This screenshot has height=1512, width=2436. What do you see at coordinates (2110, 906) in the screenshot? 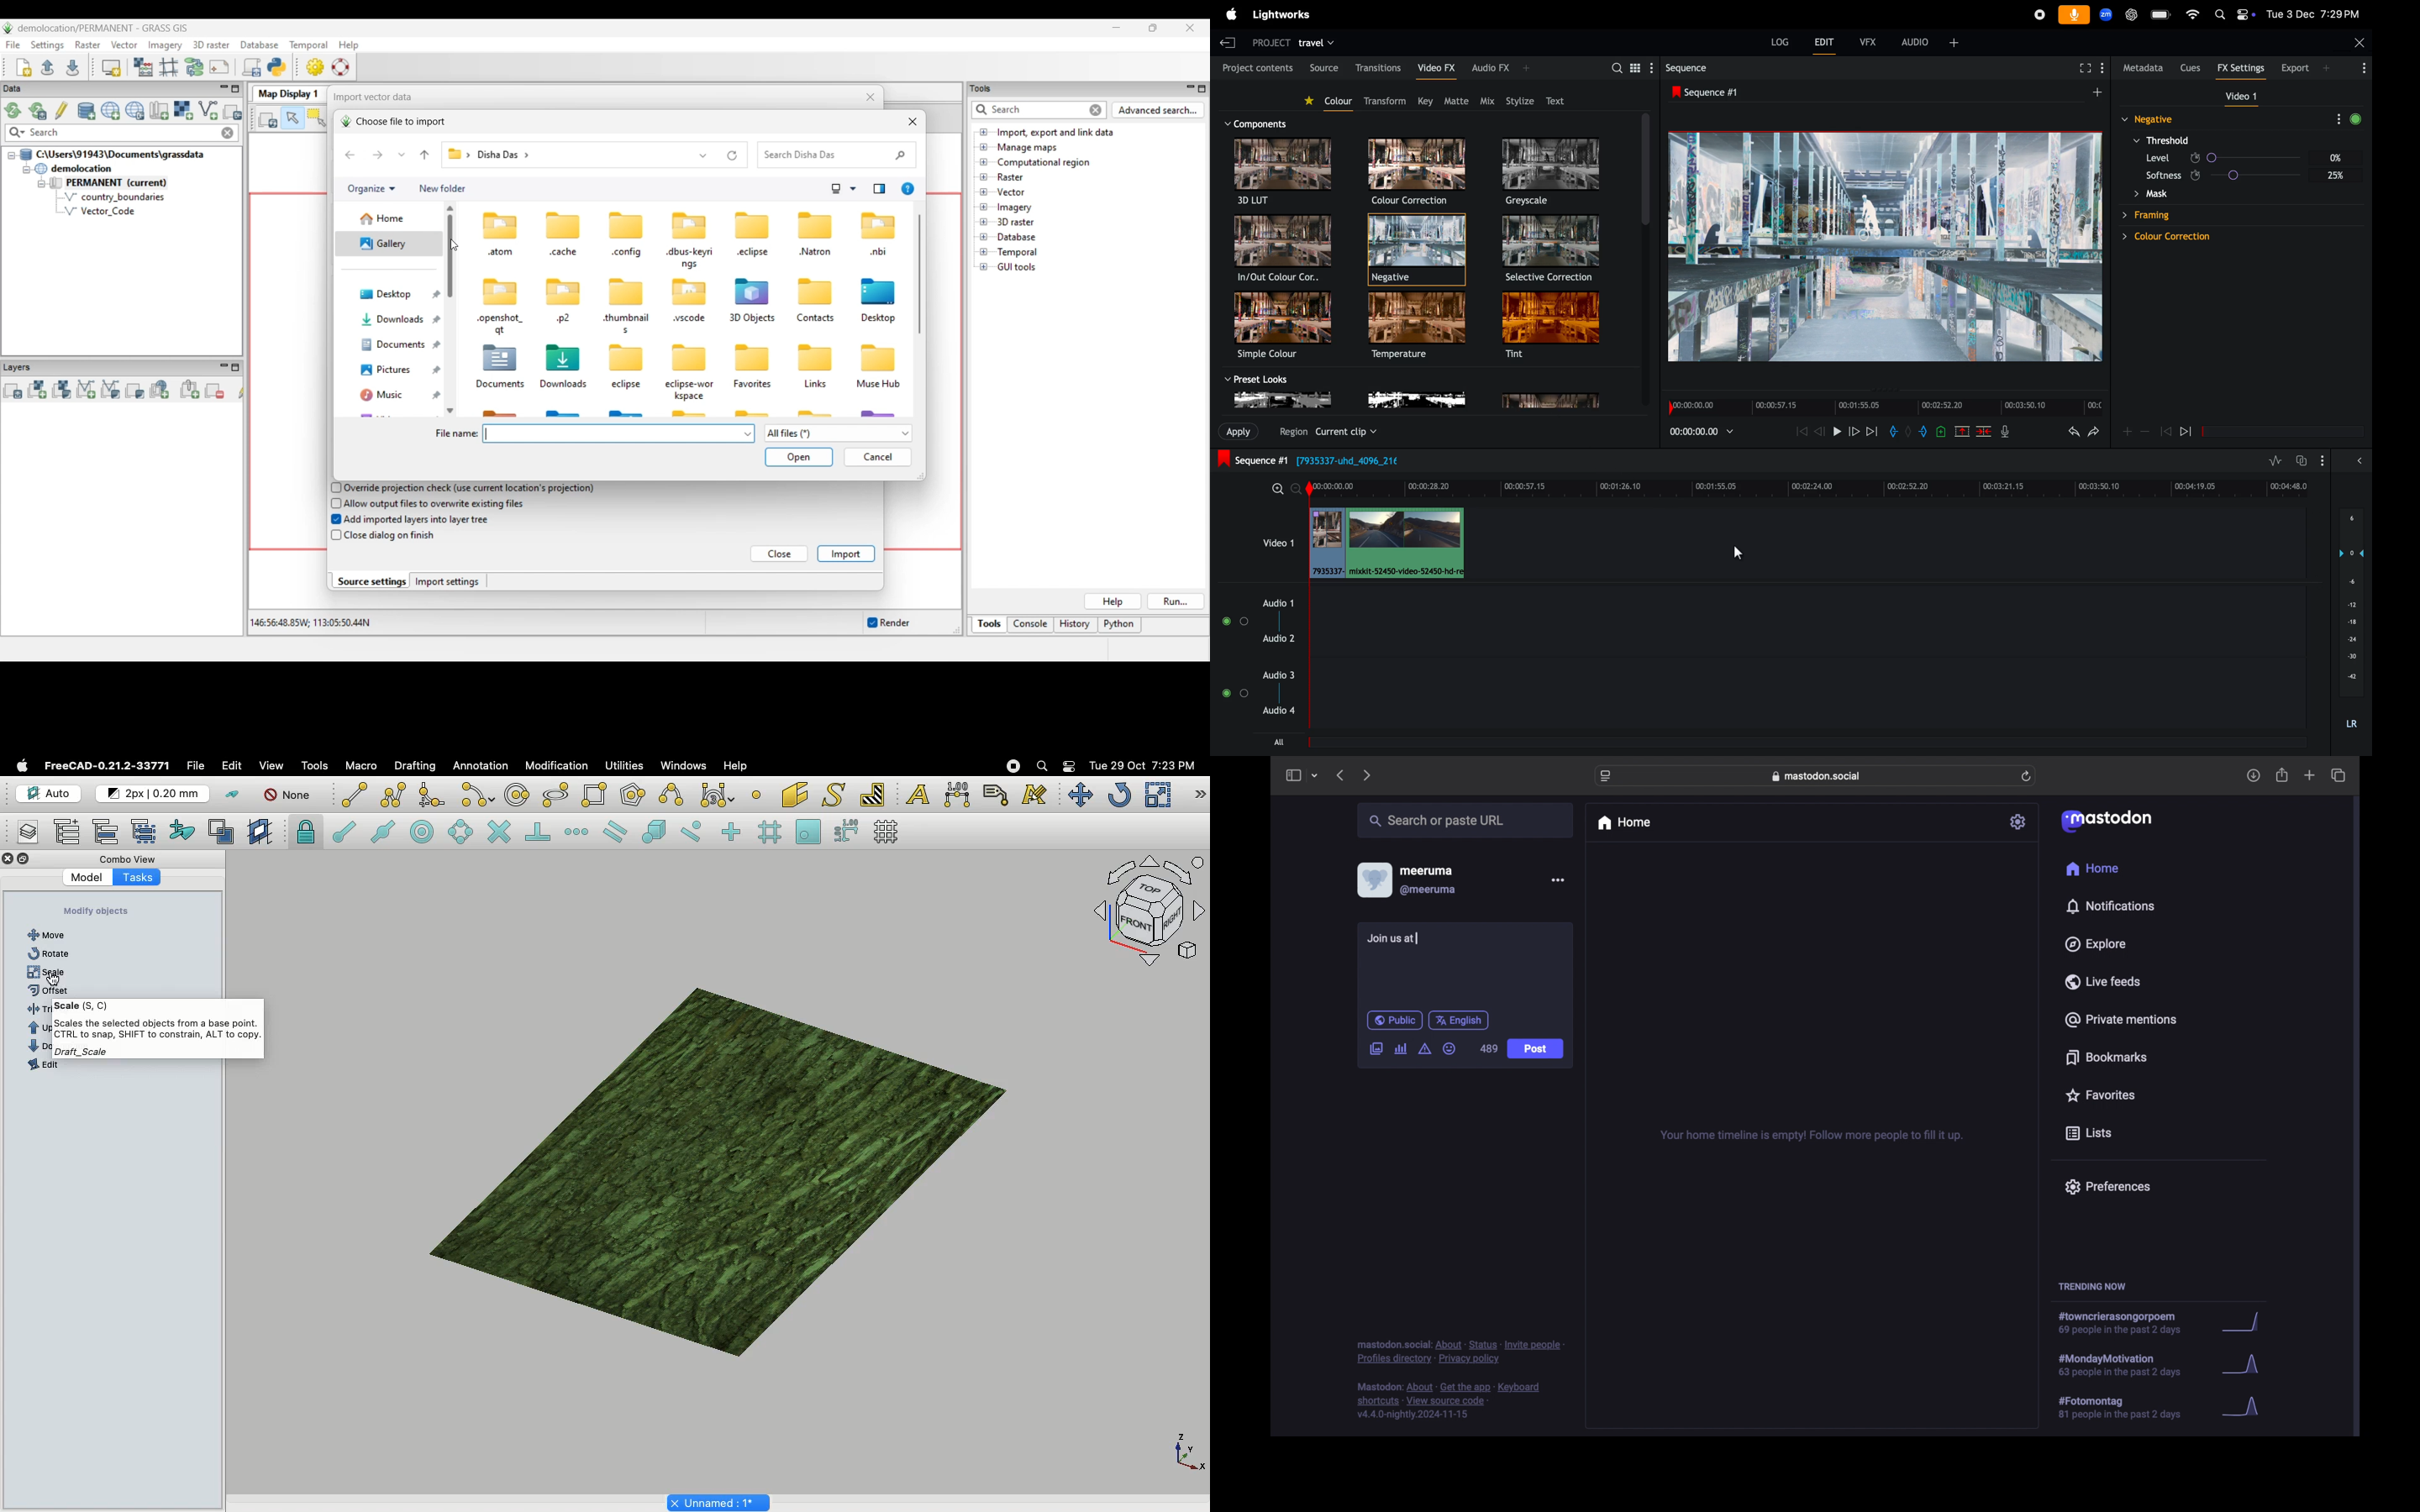
I see `notifications` at bounding box center [2110, 906].